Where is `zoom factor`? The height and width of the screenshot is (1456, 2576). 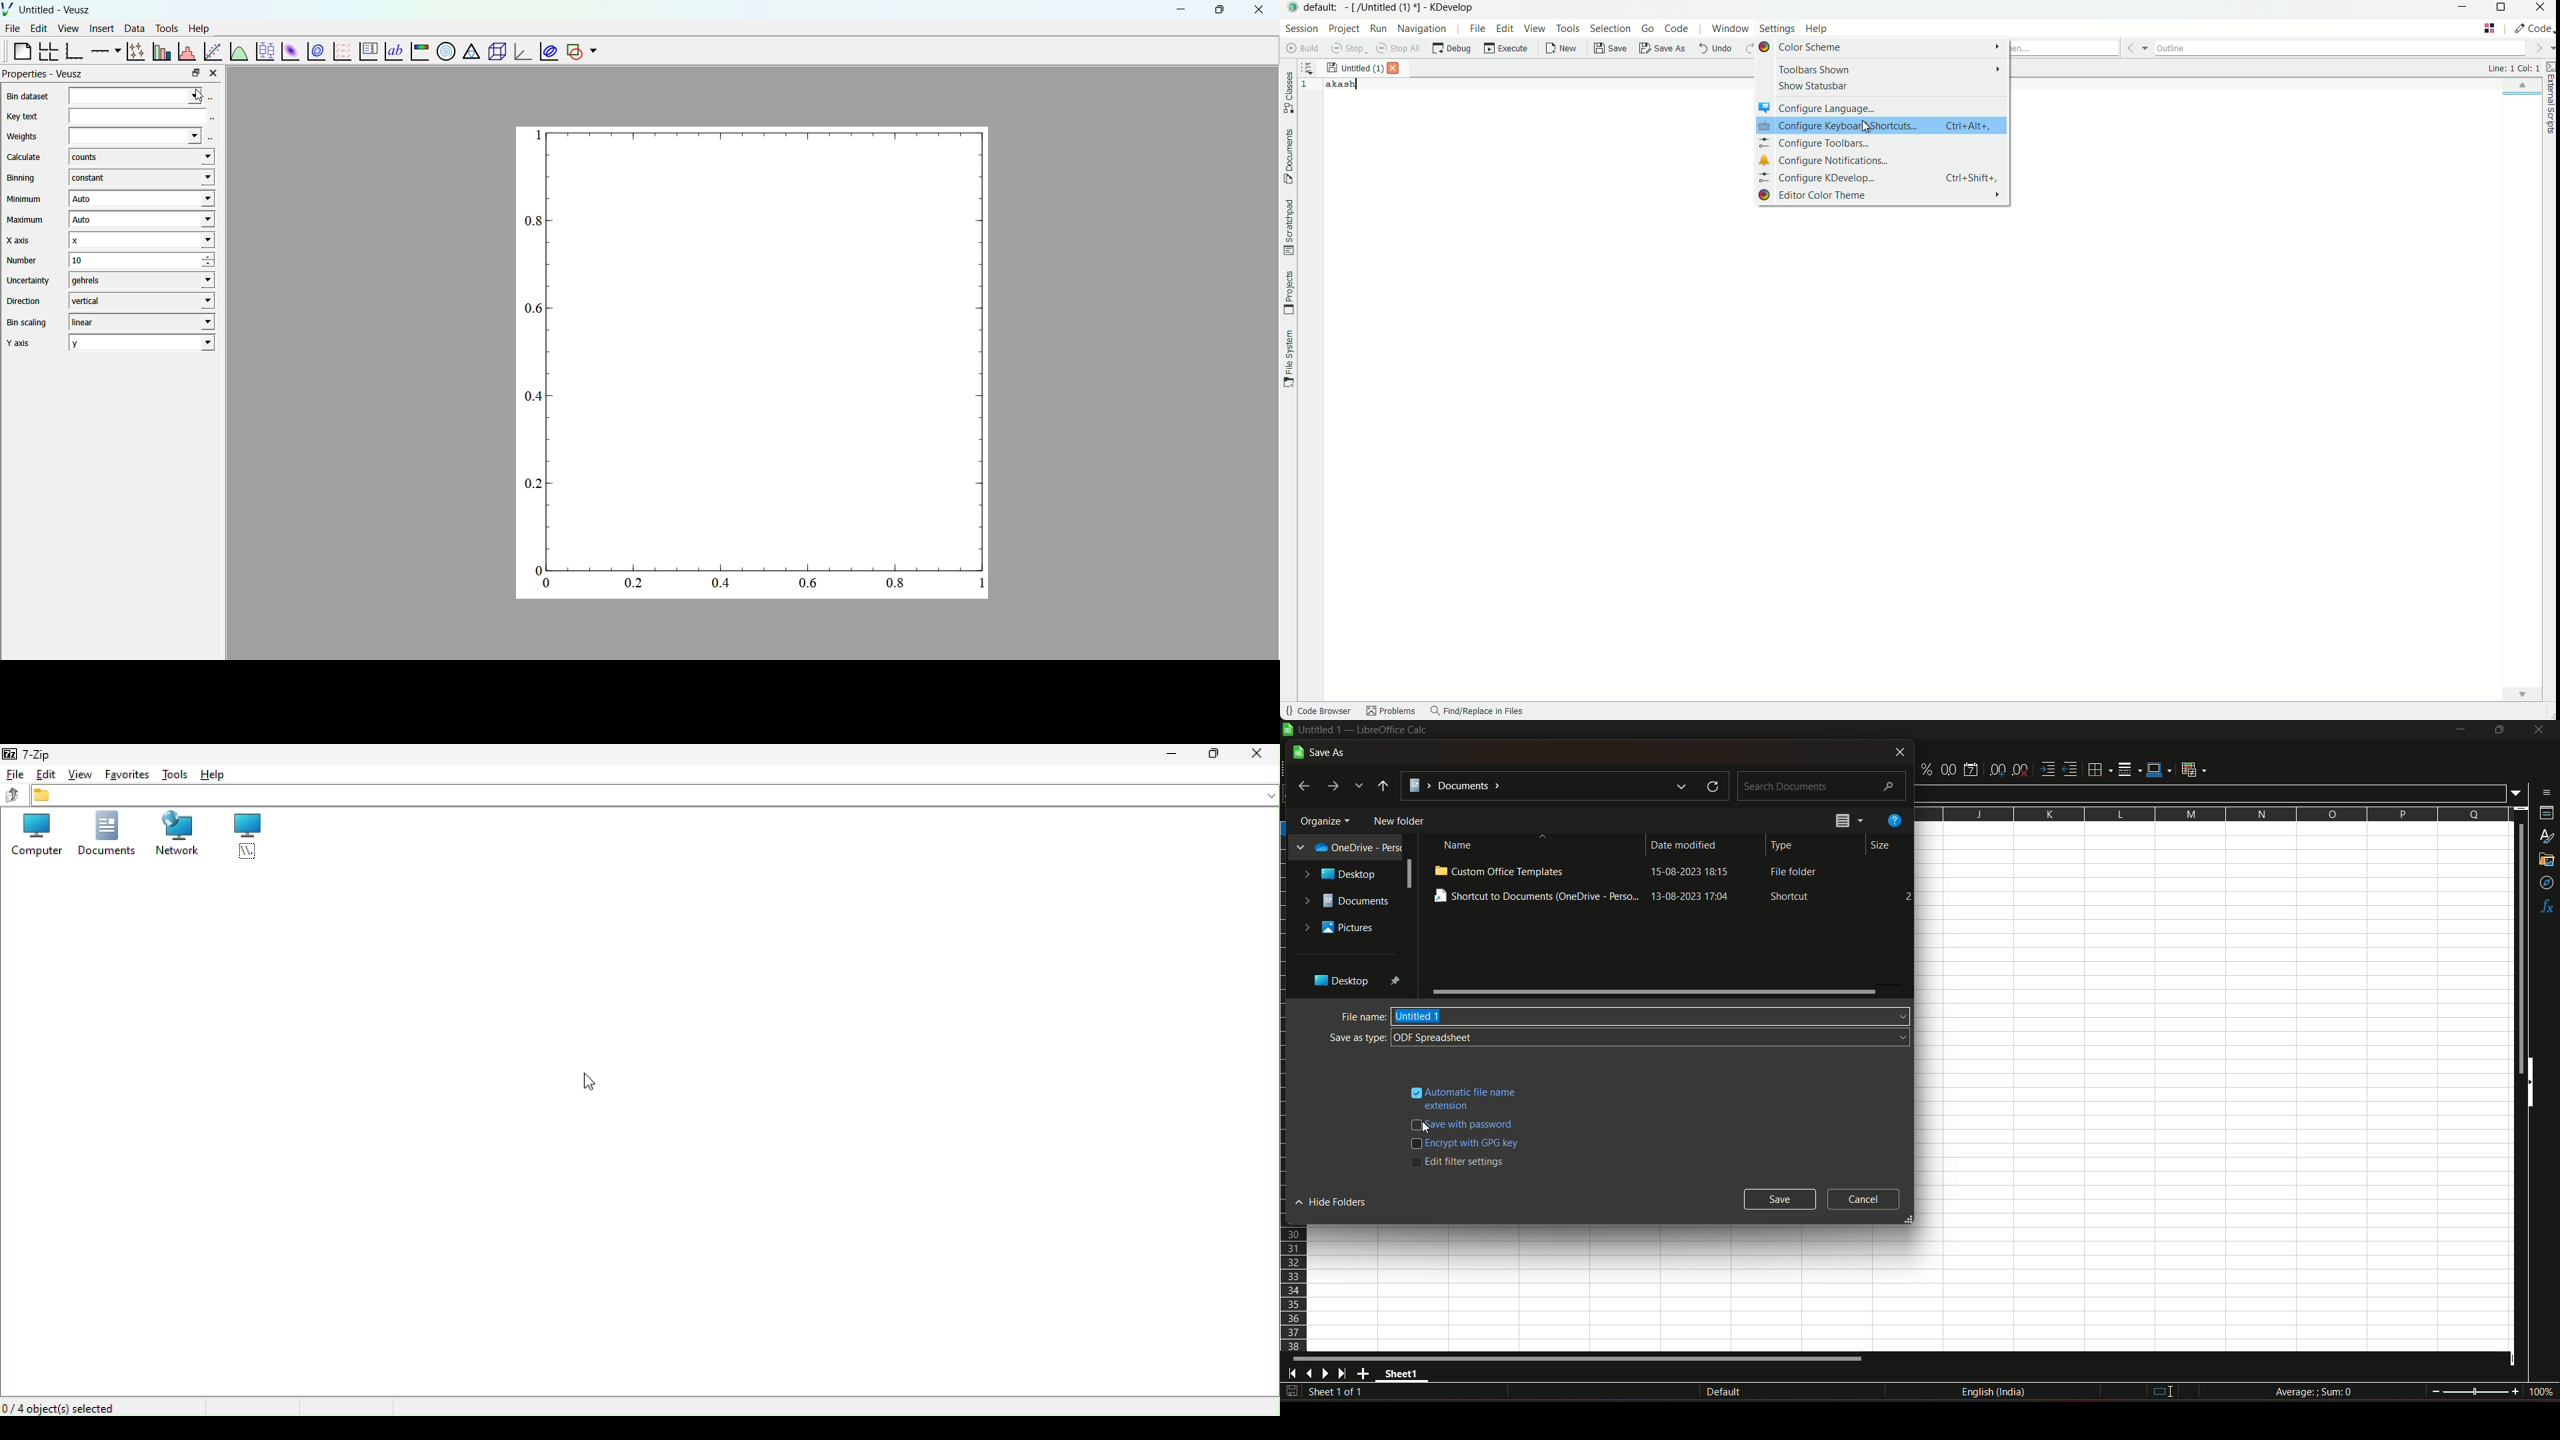
zoom factor is located at coordinates (2540, 1393).